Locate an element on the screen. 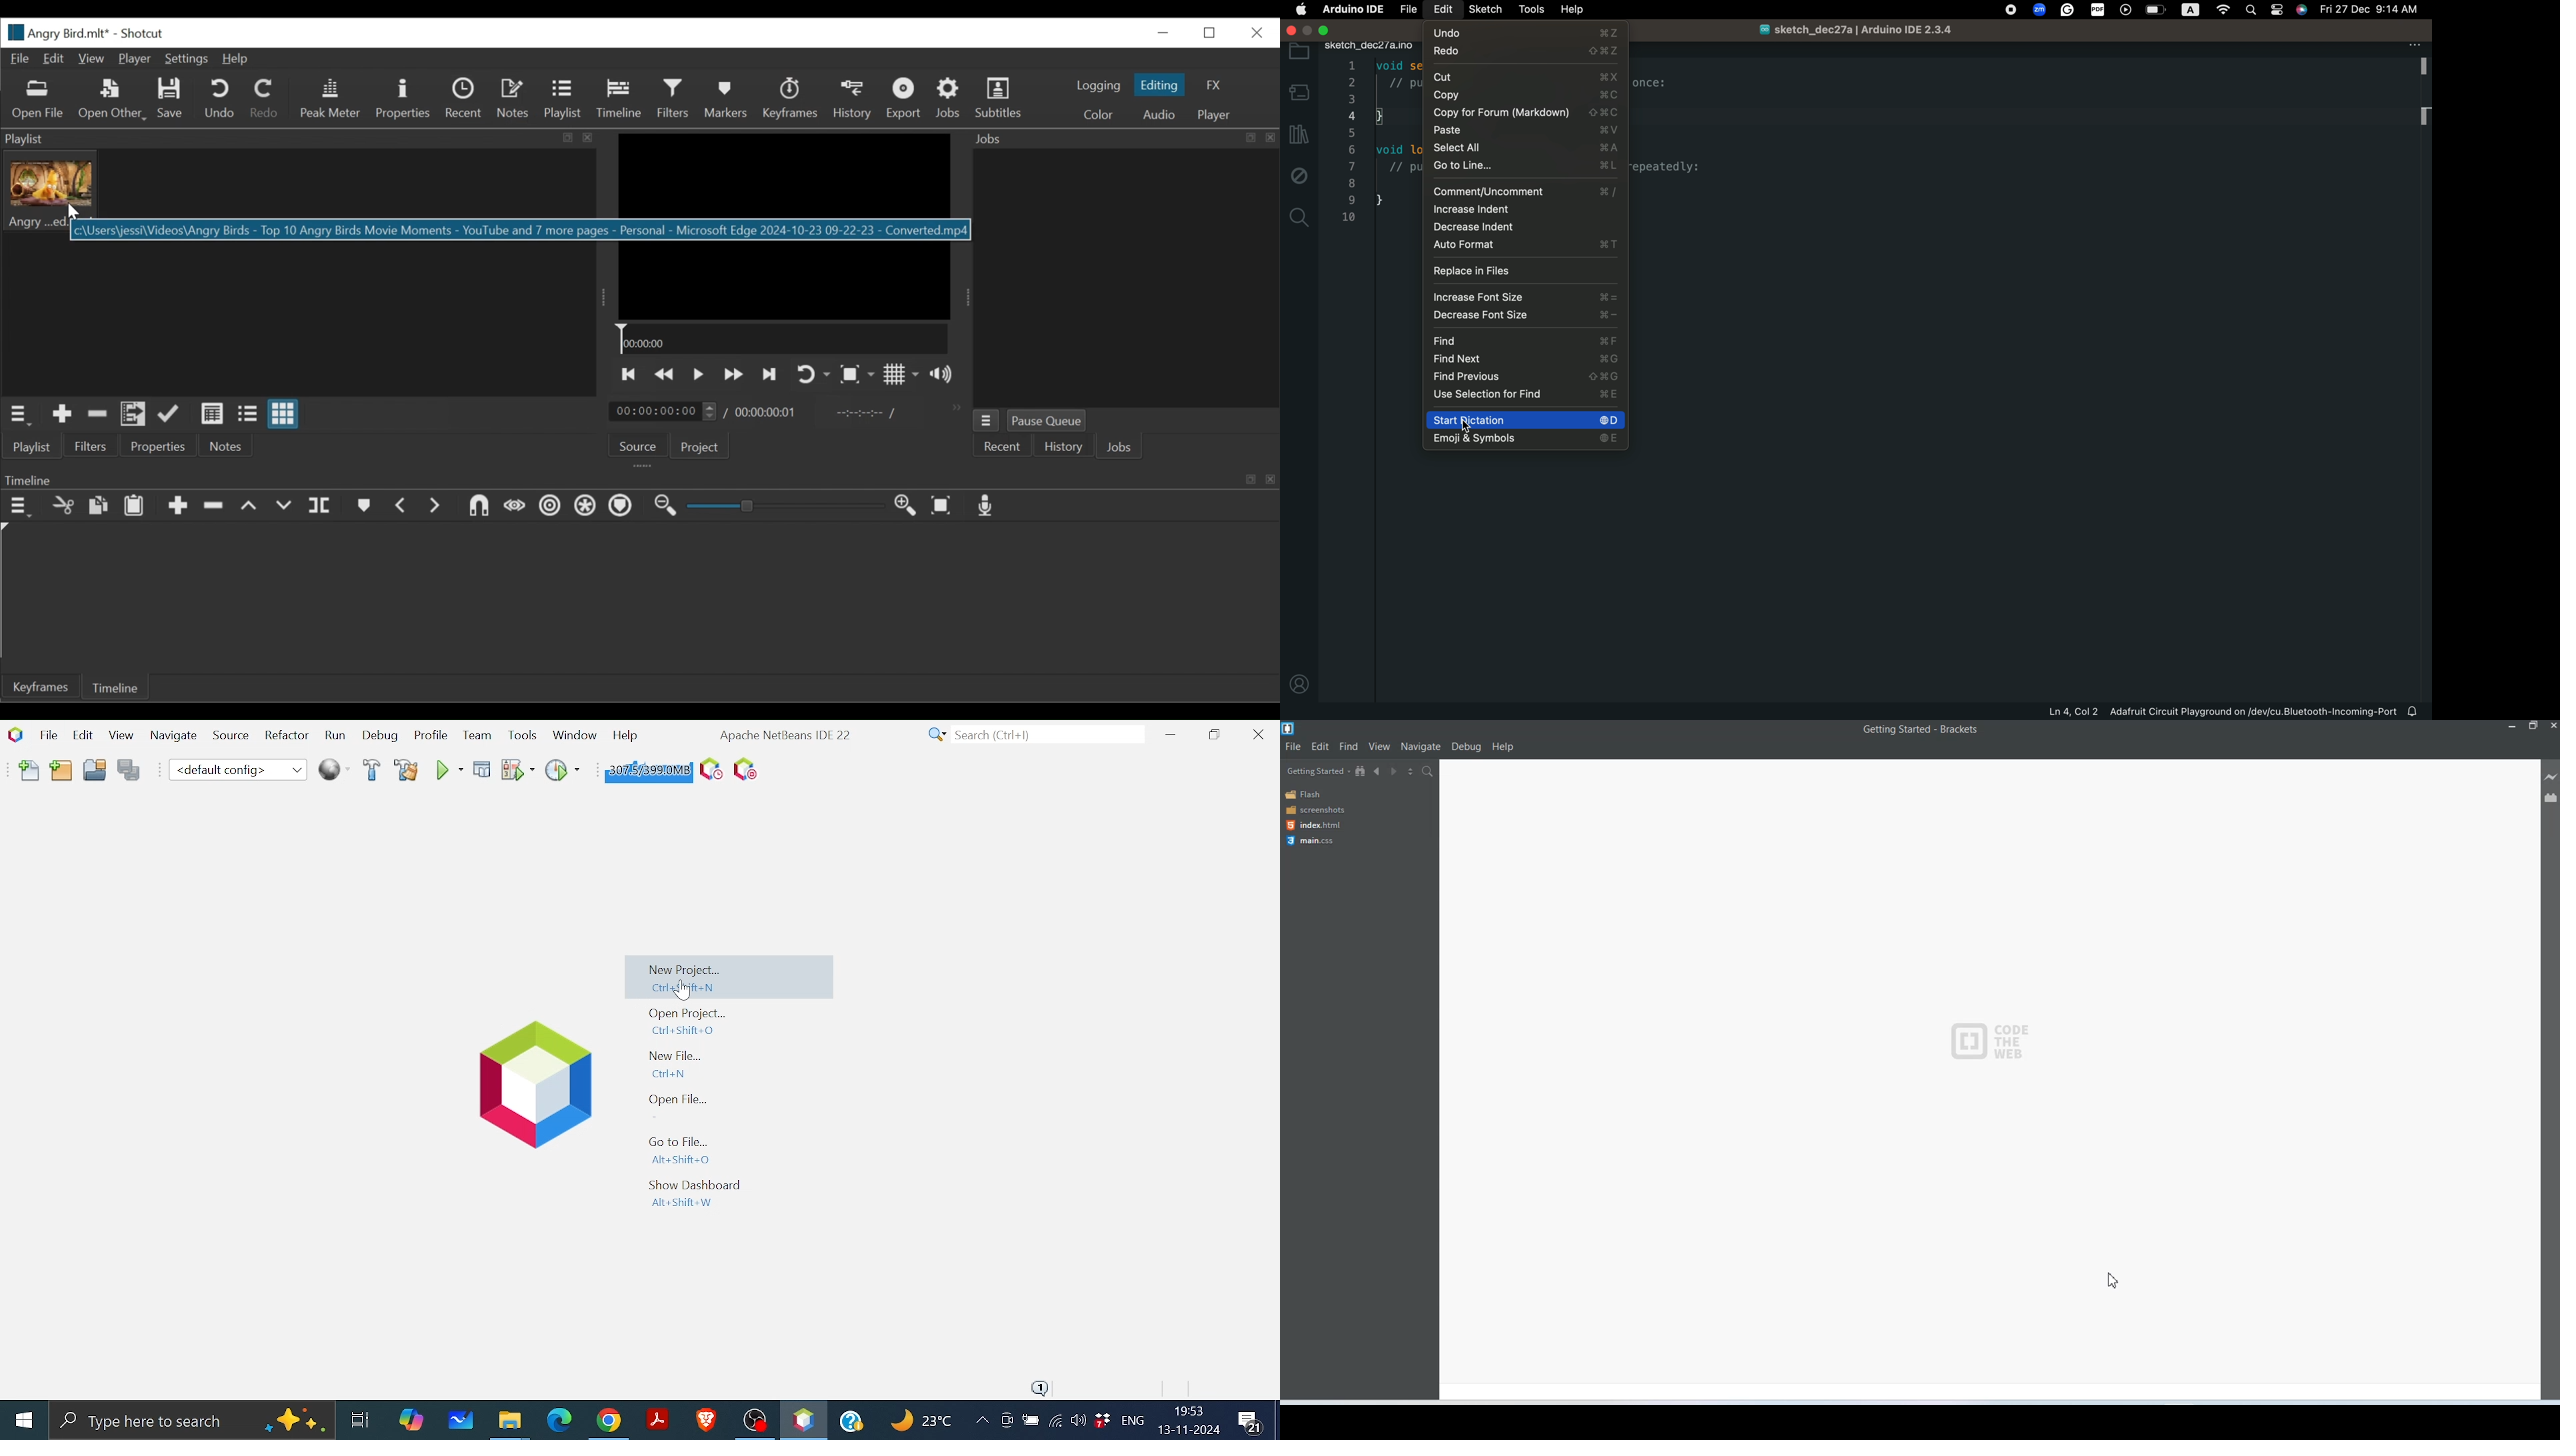  File Information is located at coordinates (357, 230).